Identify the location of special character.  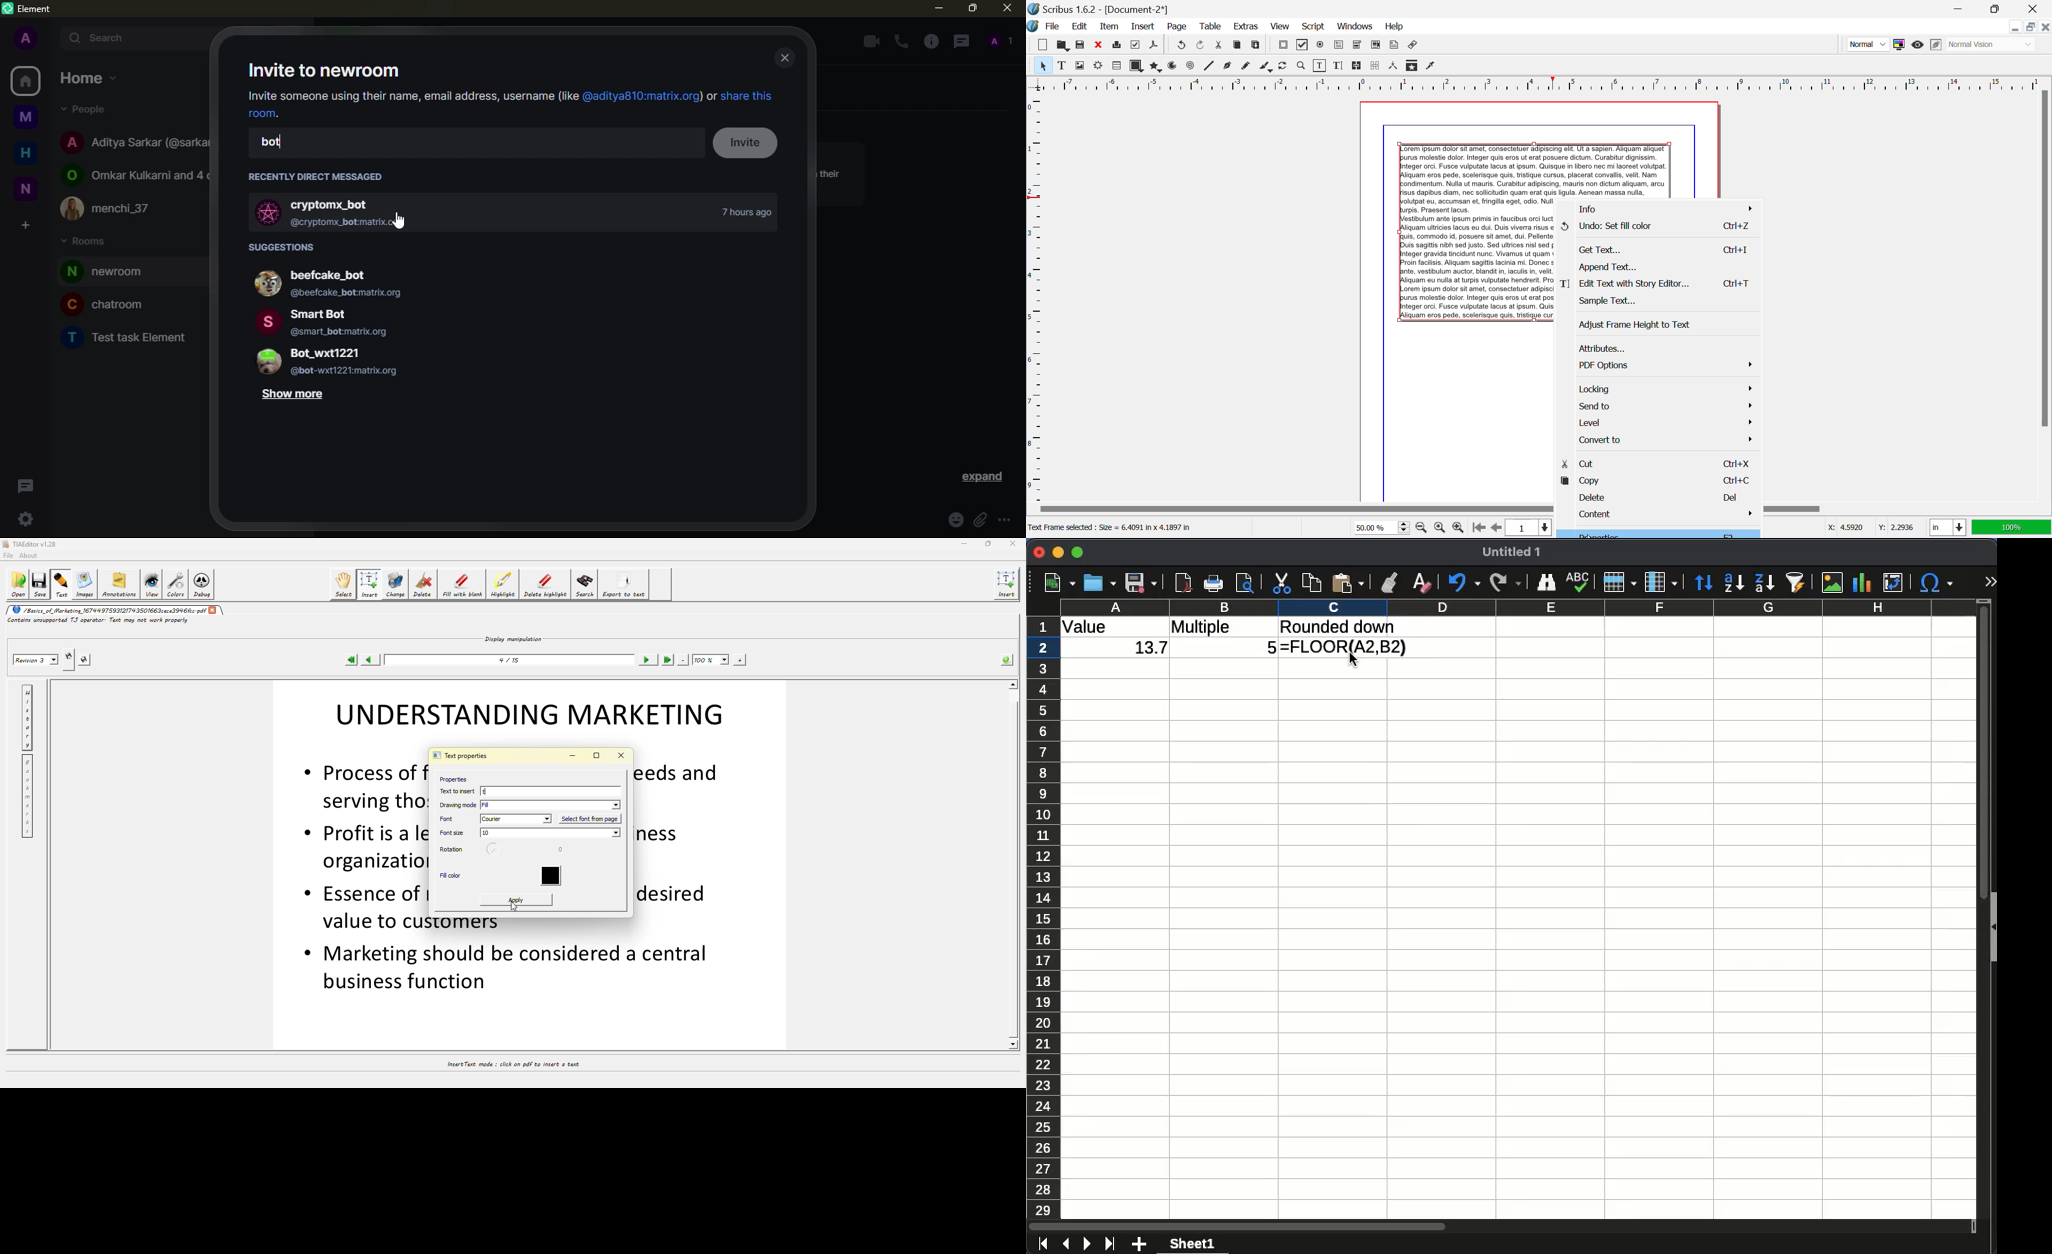
(1937, 583).